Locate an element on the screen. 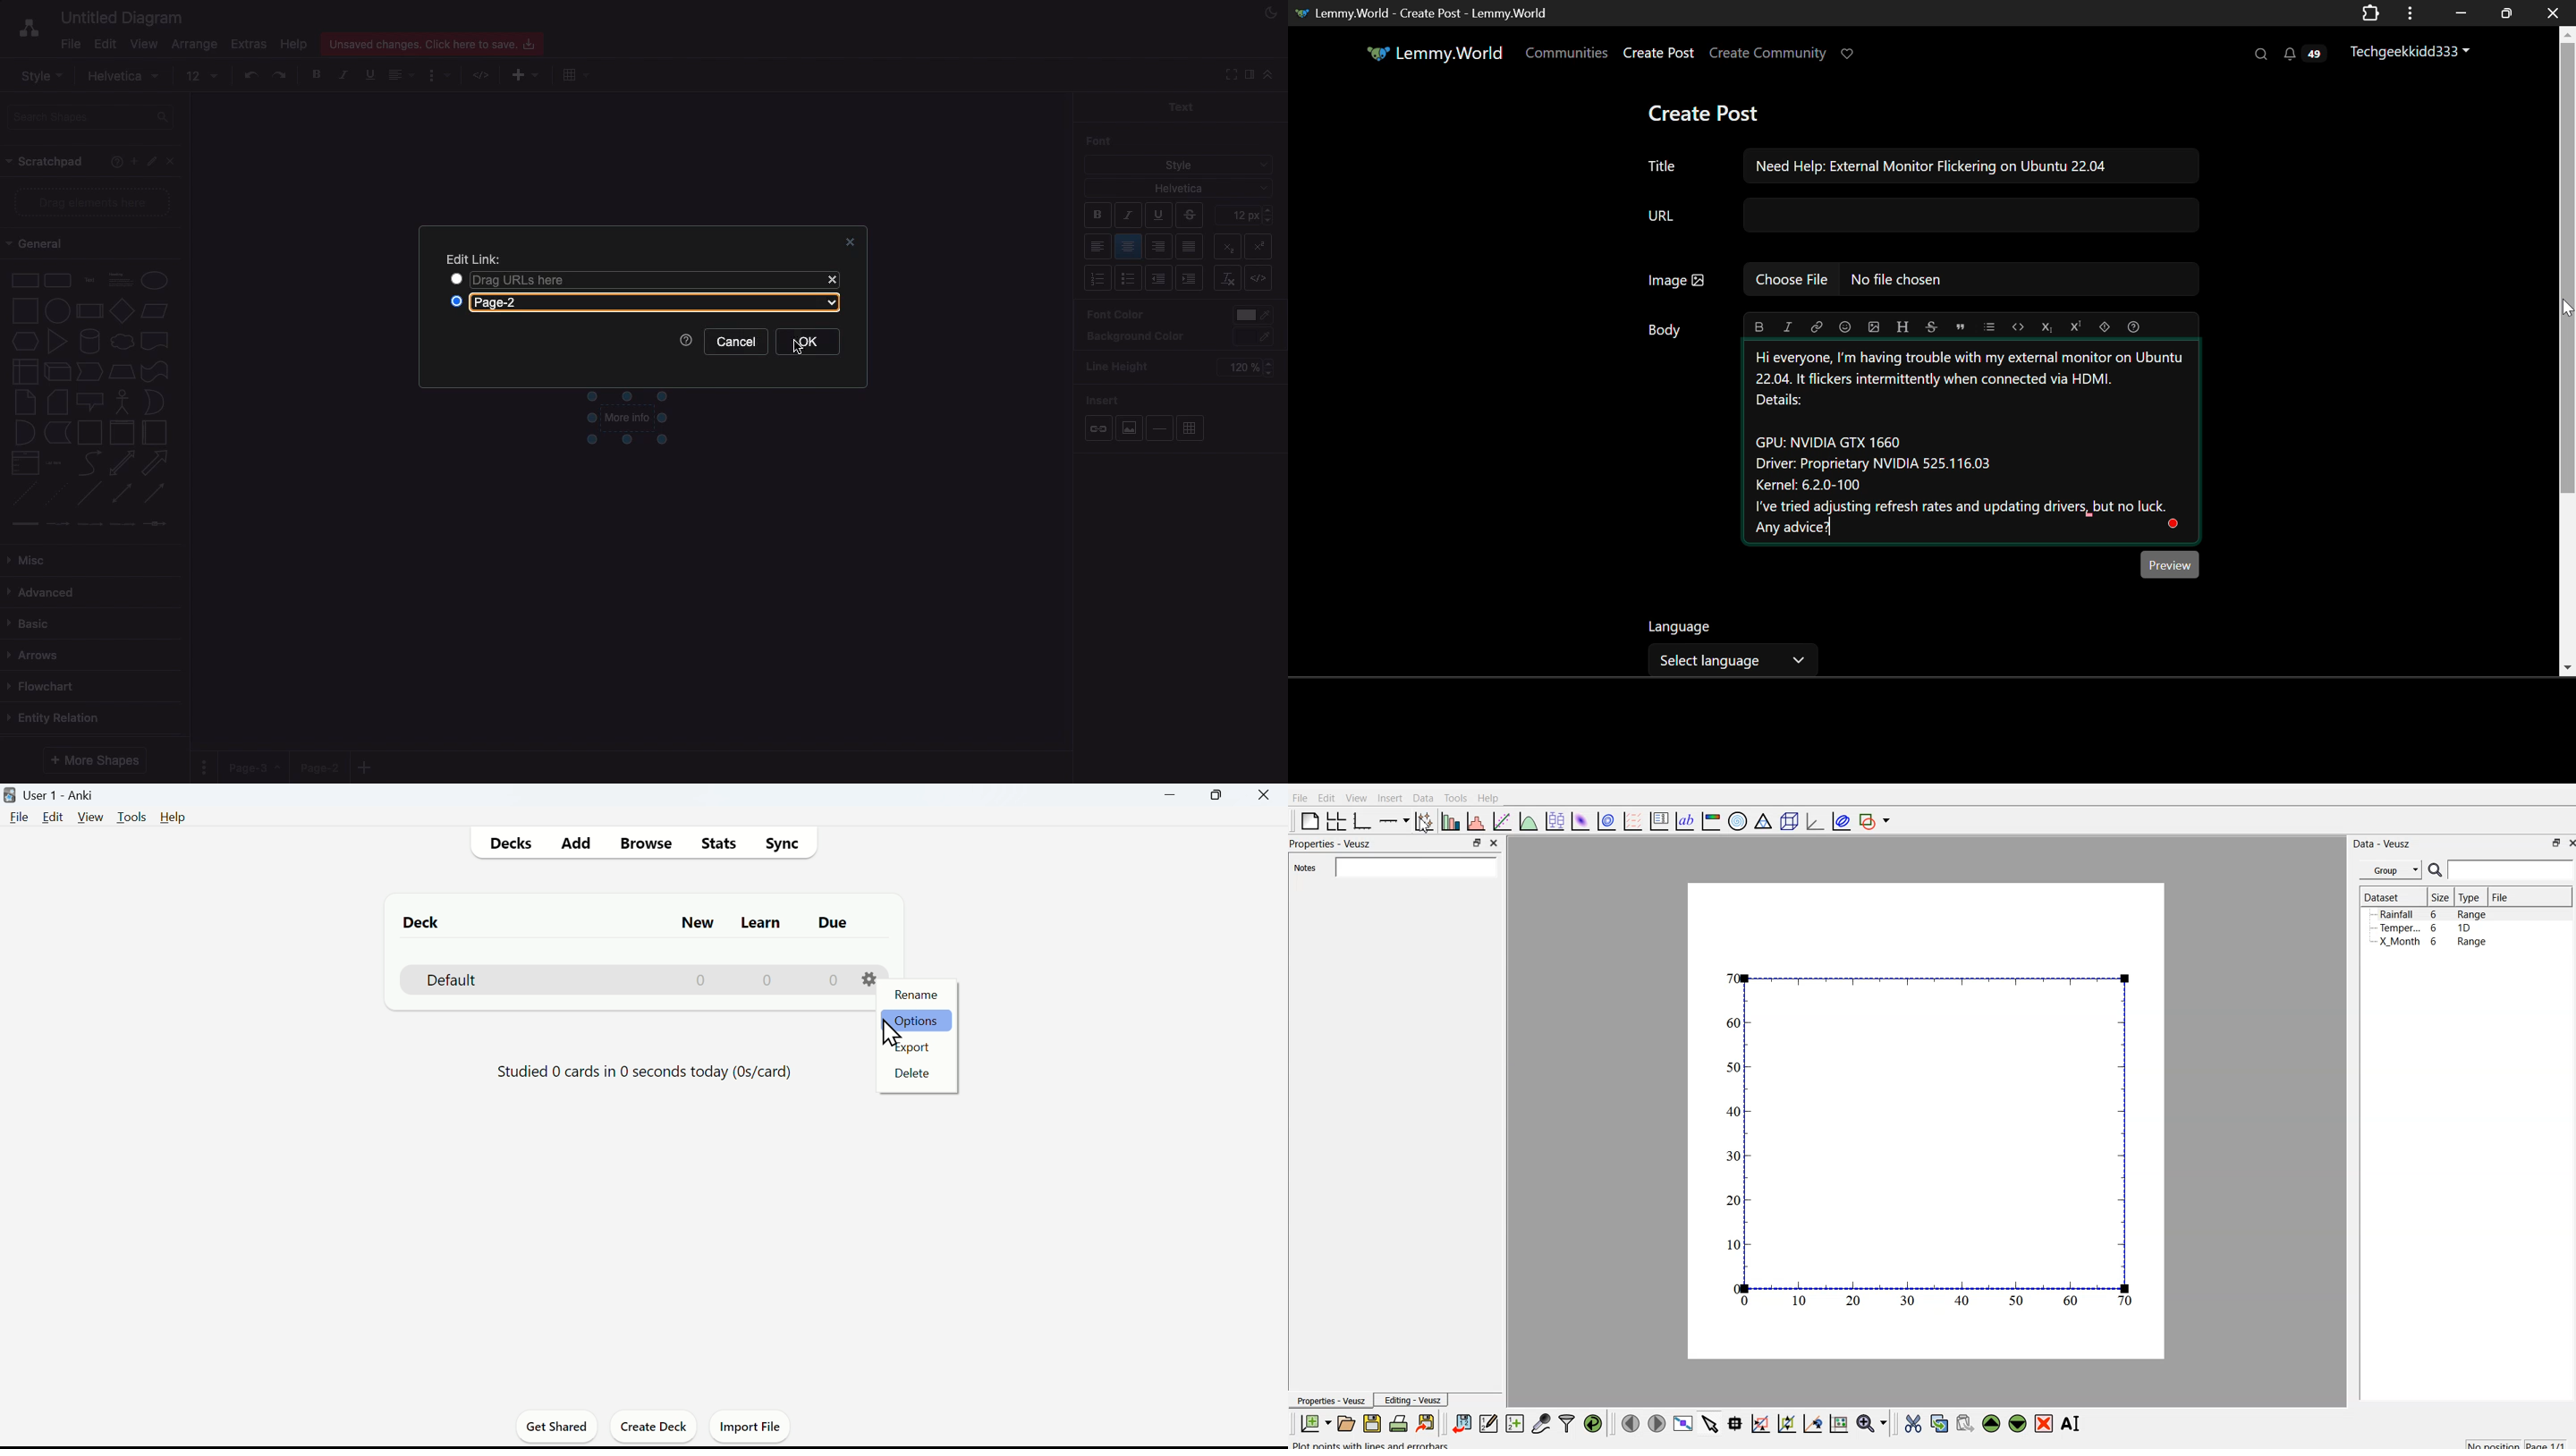  3D scene is located at coordinates (1786, 821).